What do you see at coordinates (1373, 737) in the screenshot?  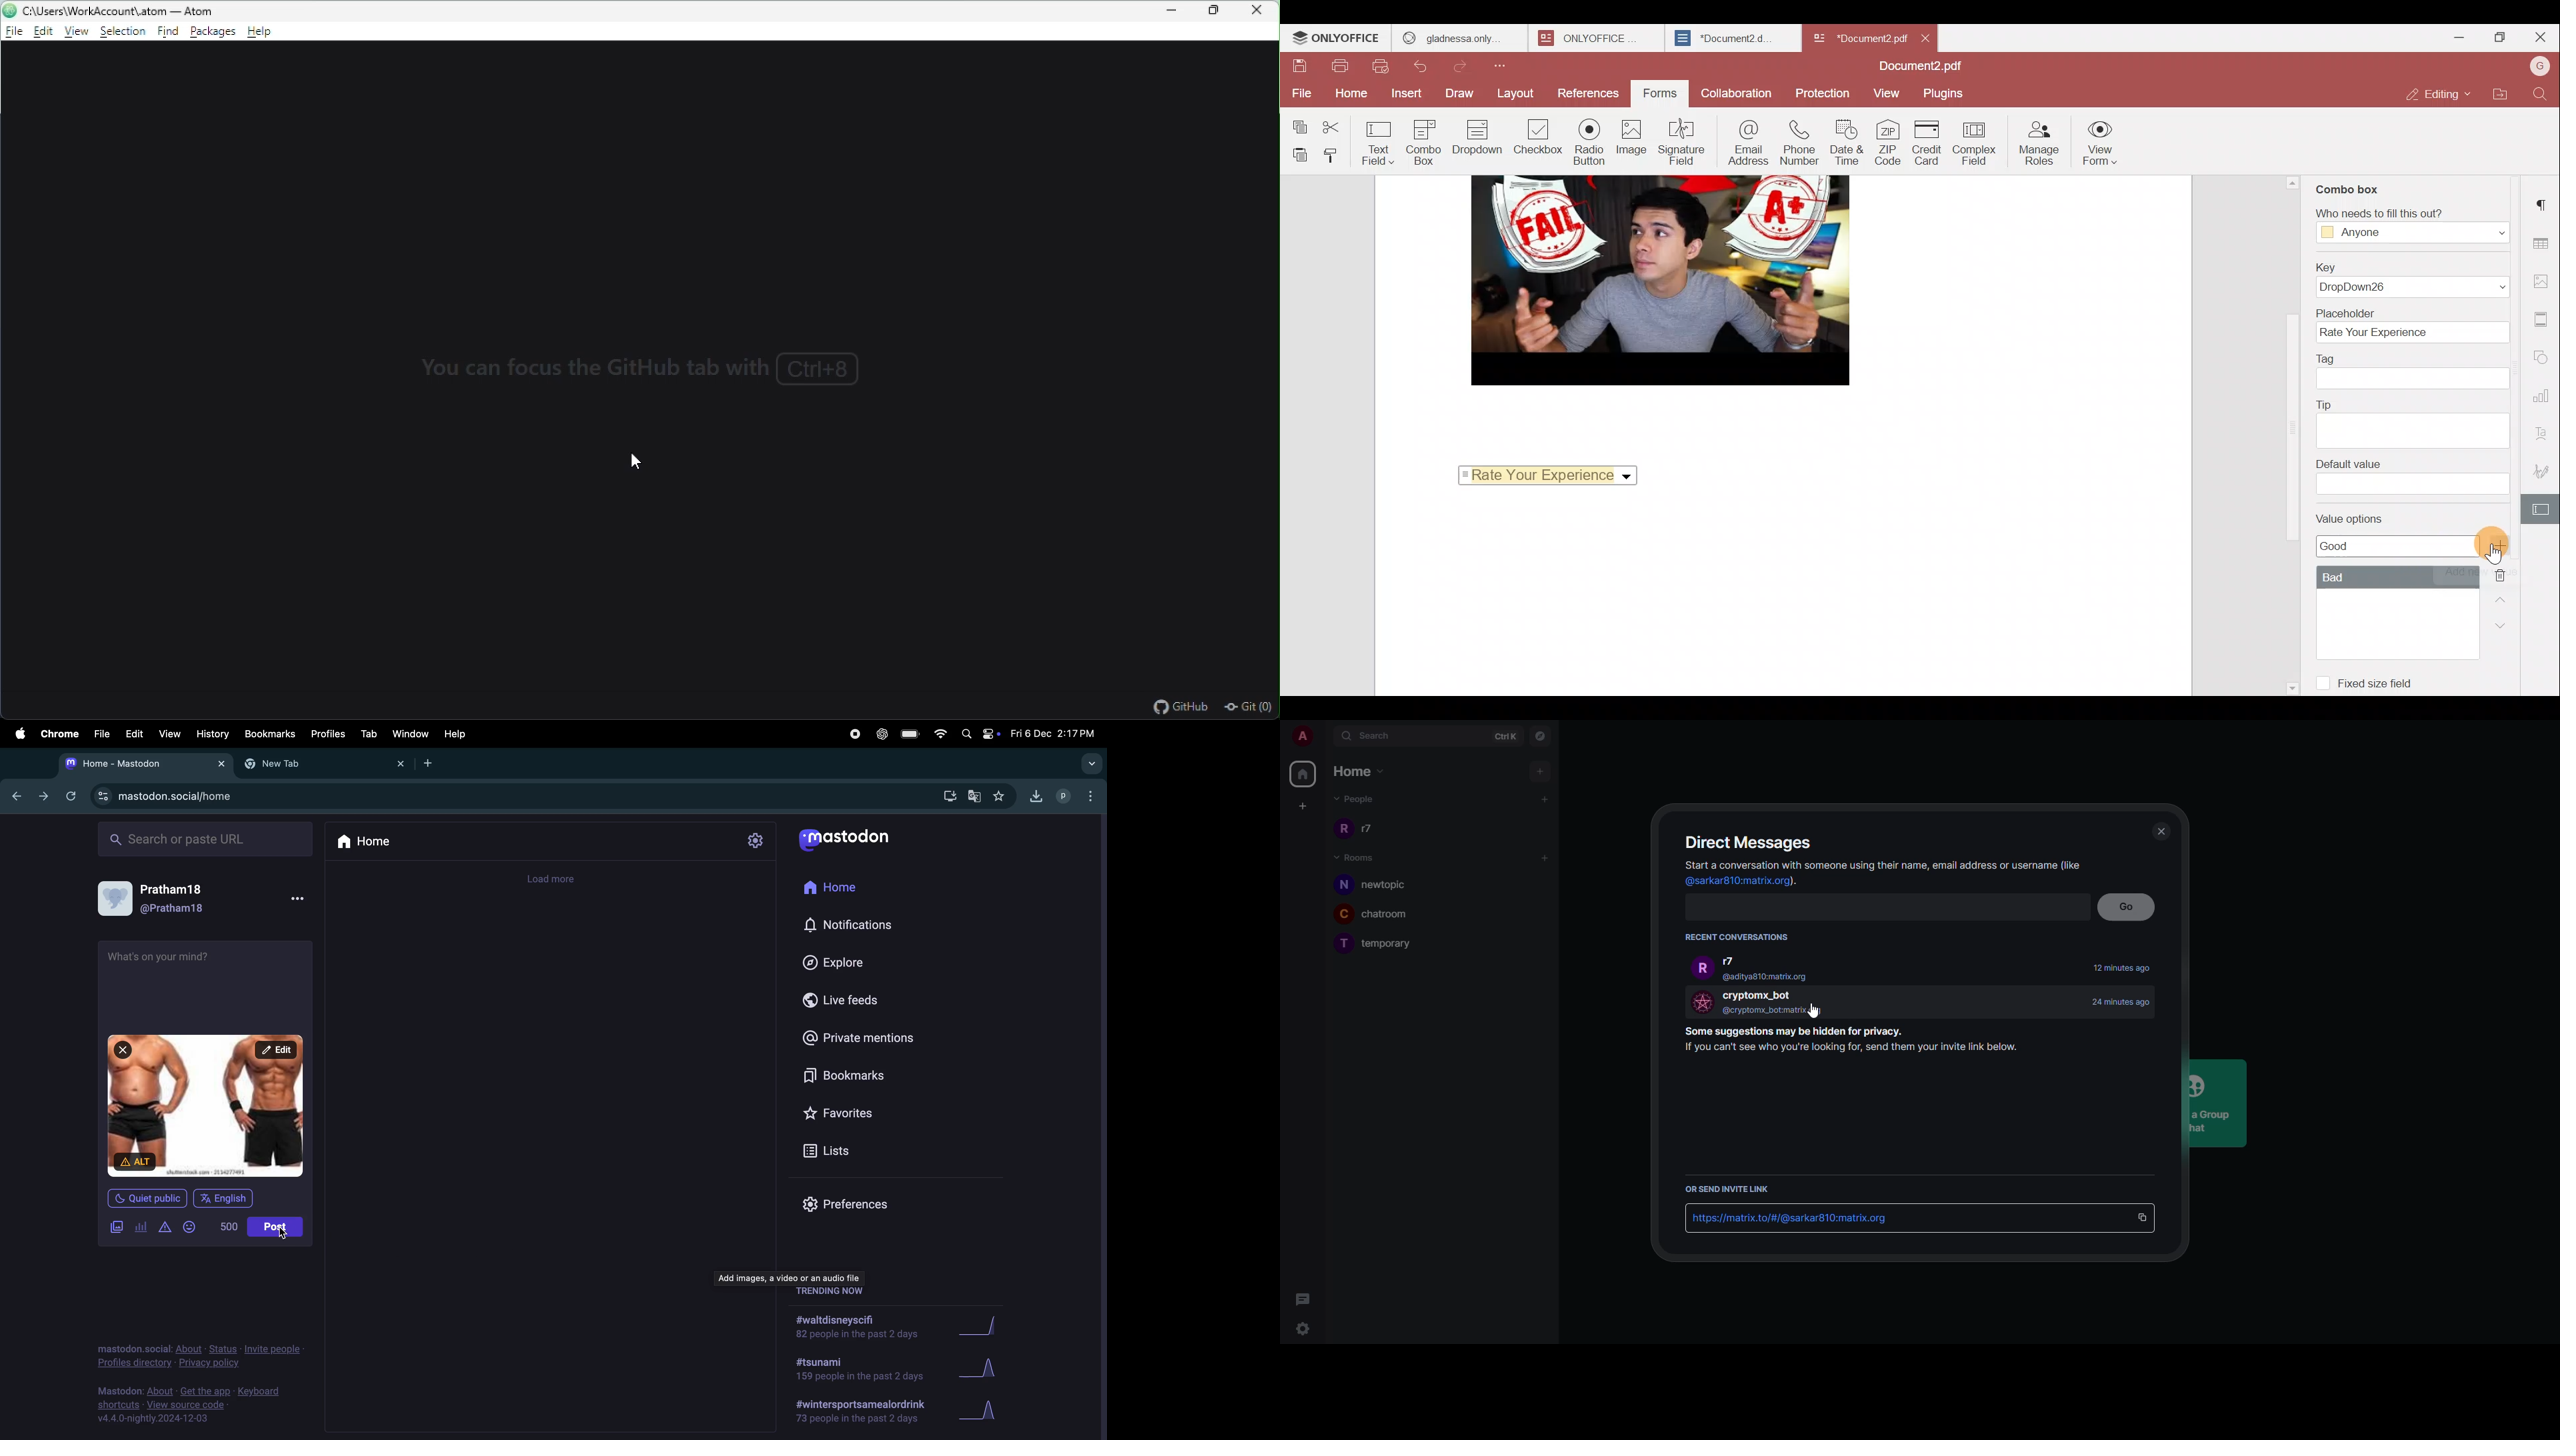 I see `search` at bounding box center [1373, 737].